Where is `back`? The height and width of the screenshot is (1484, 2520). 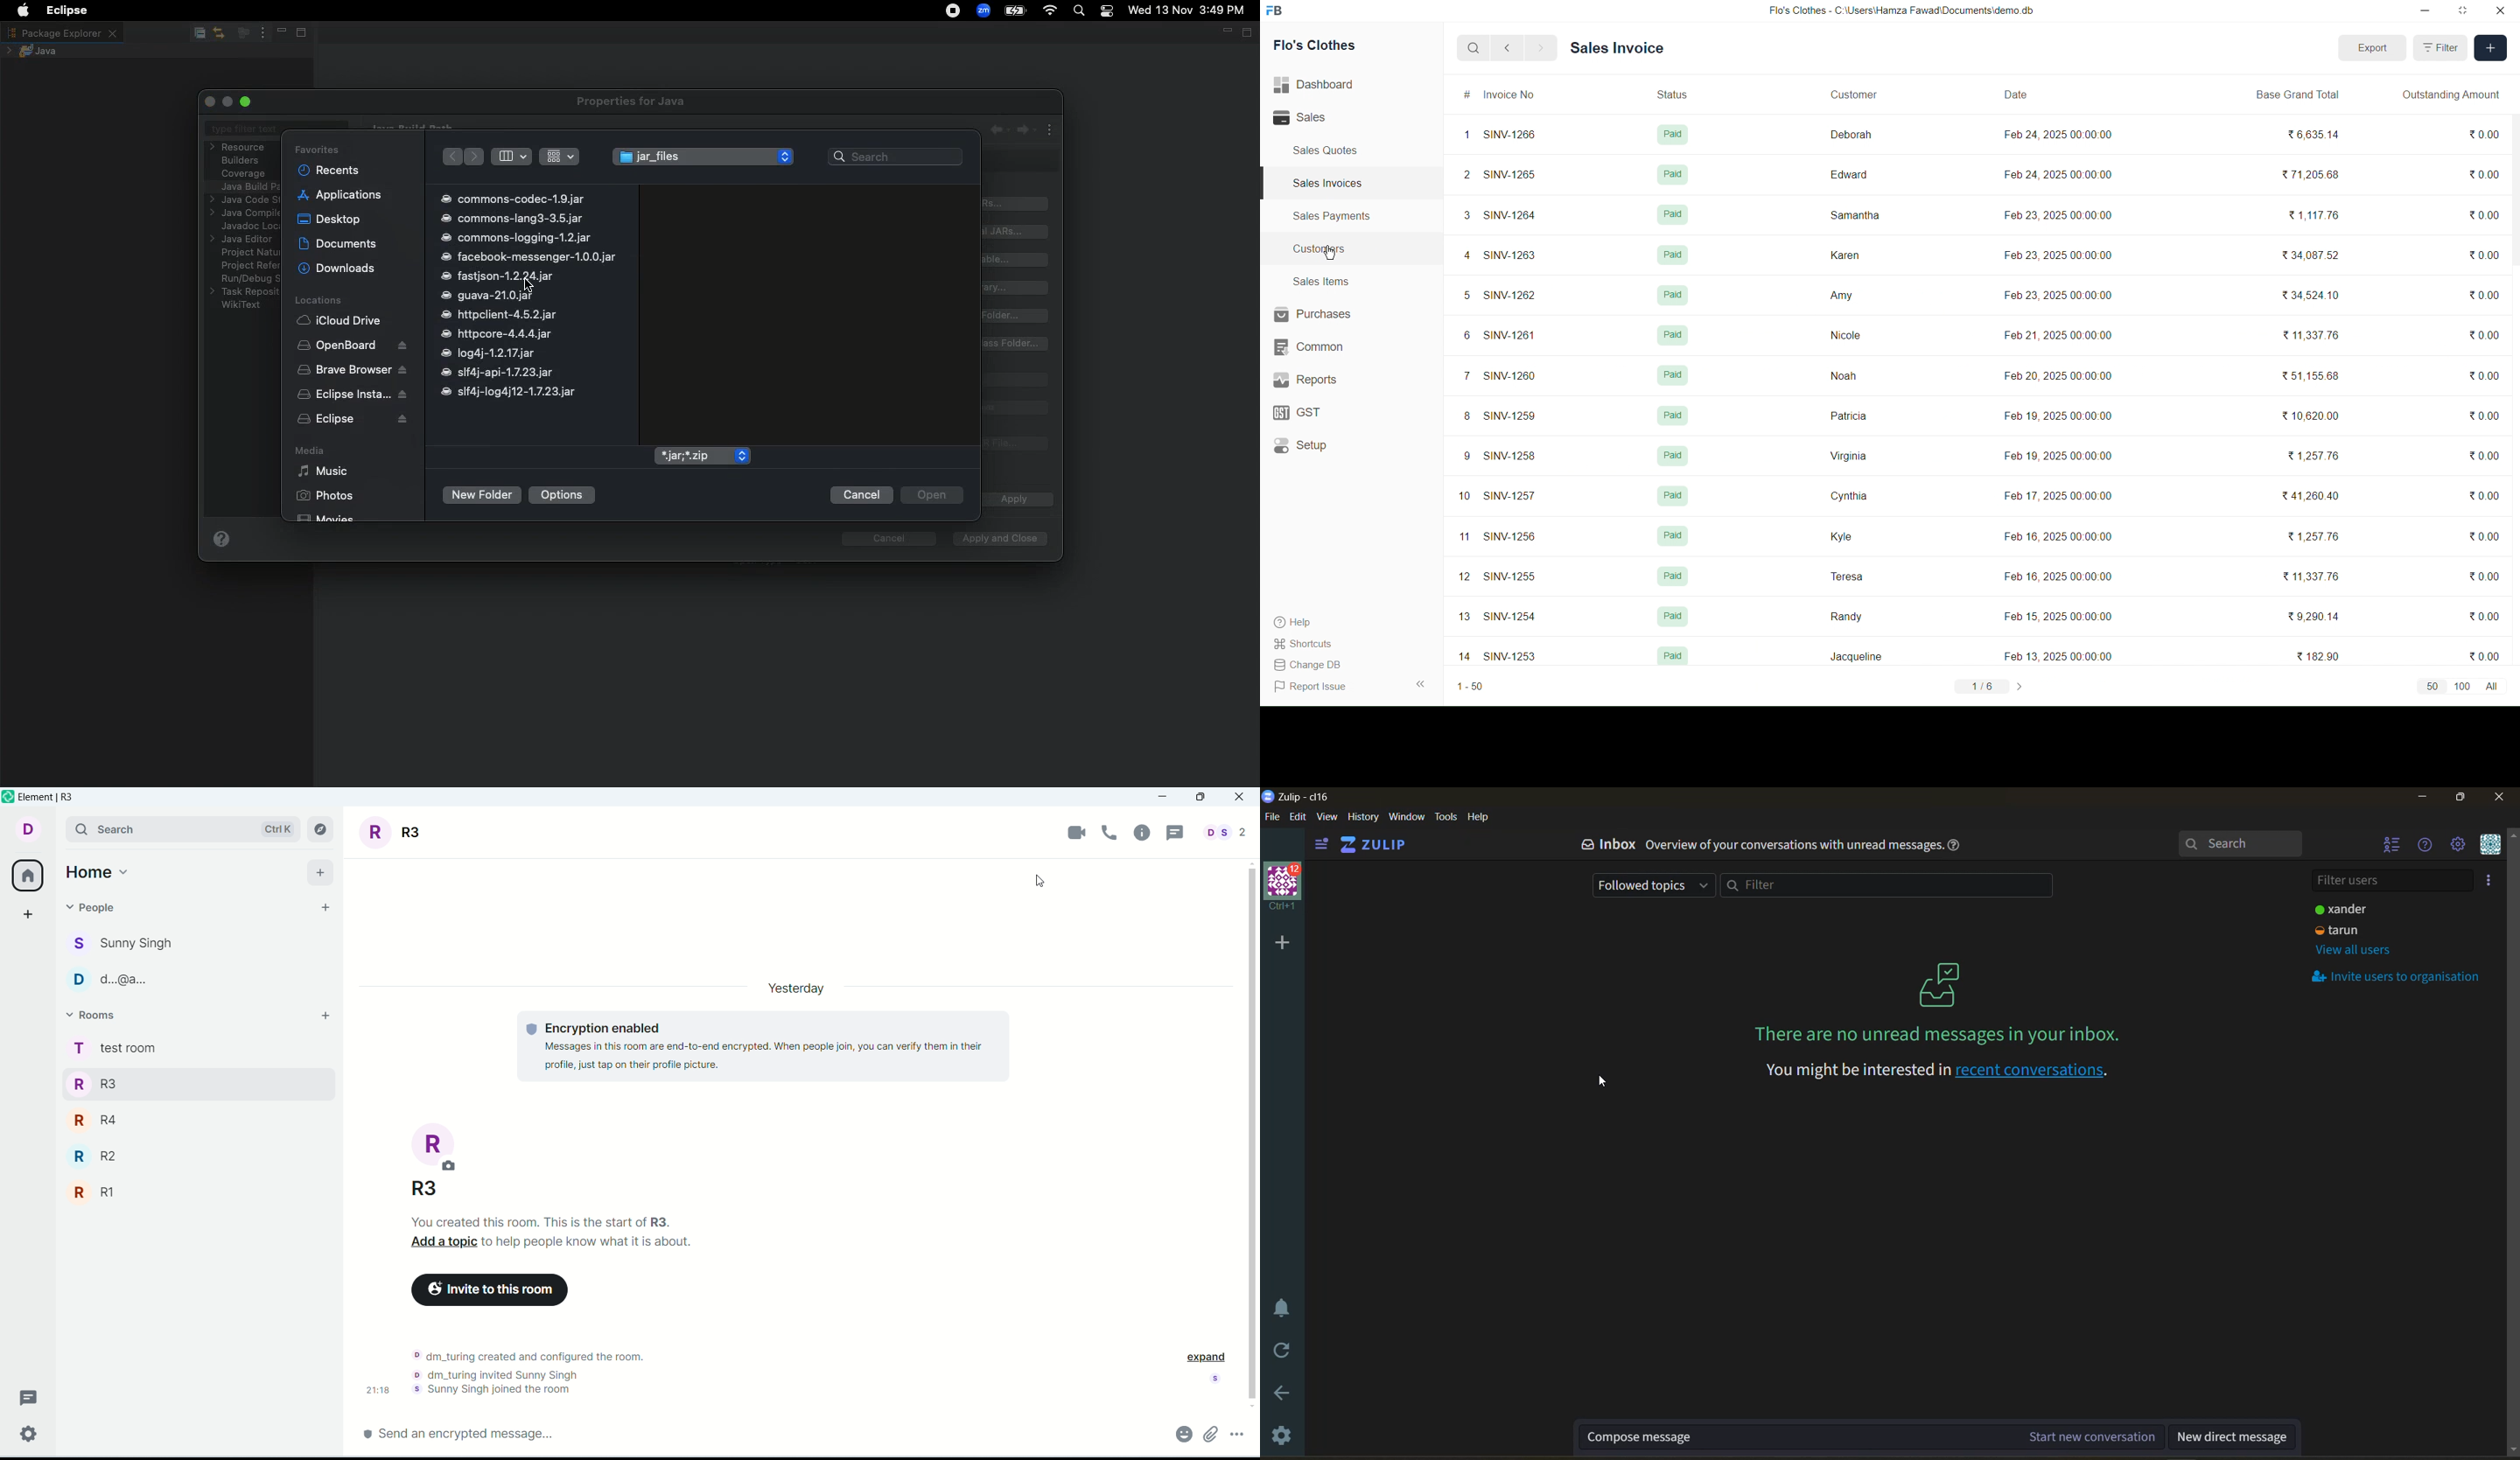
back is located at coordinates (1511, 49).